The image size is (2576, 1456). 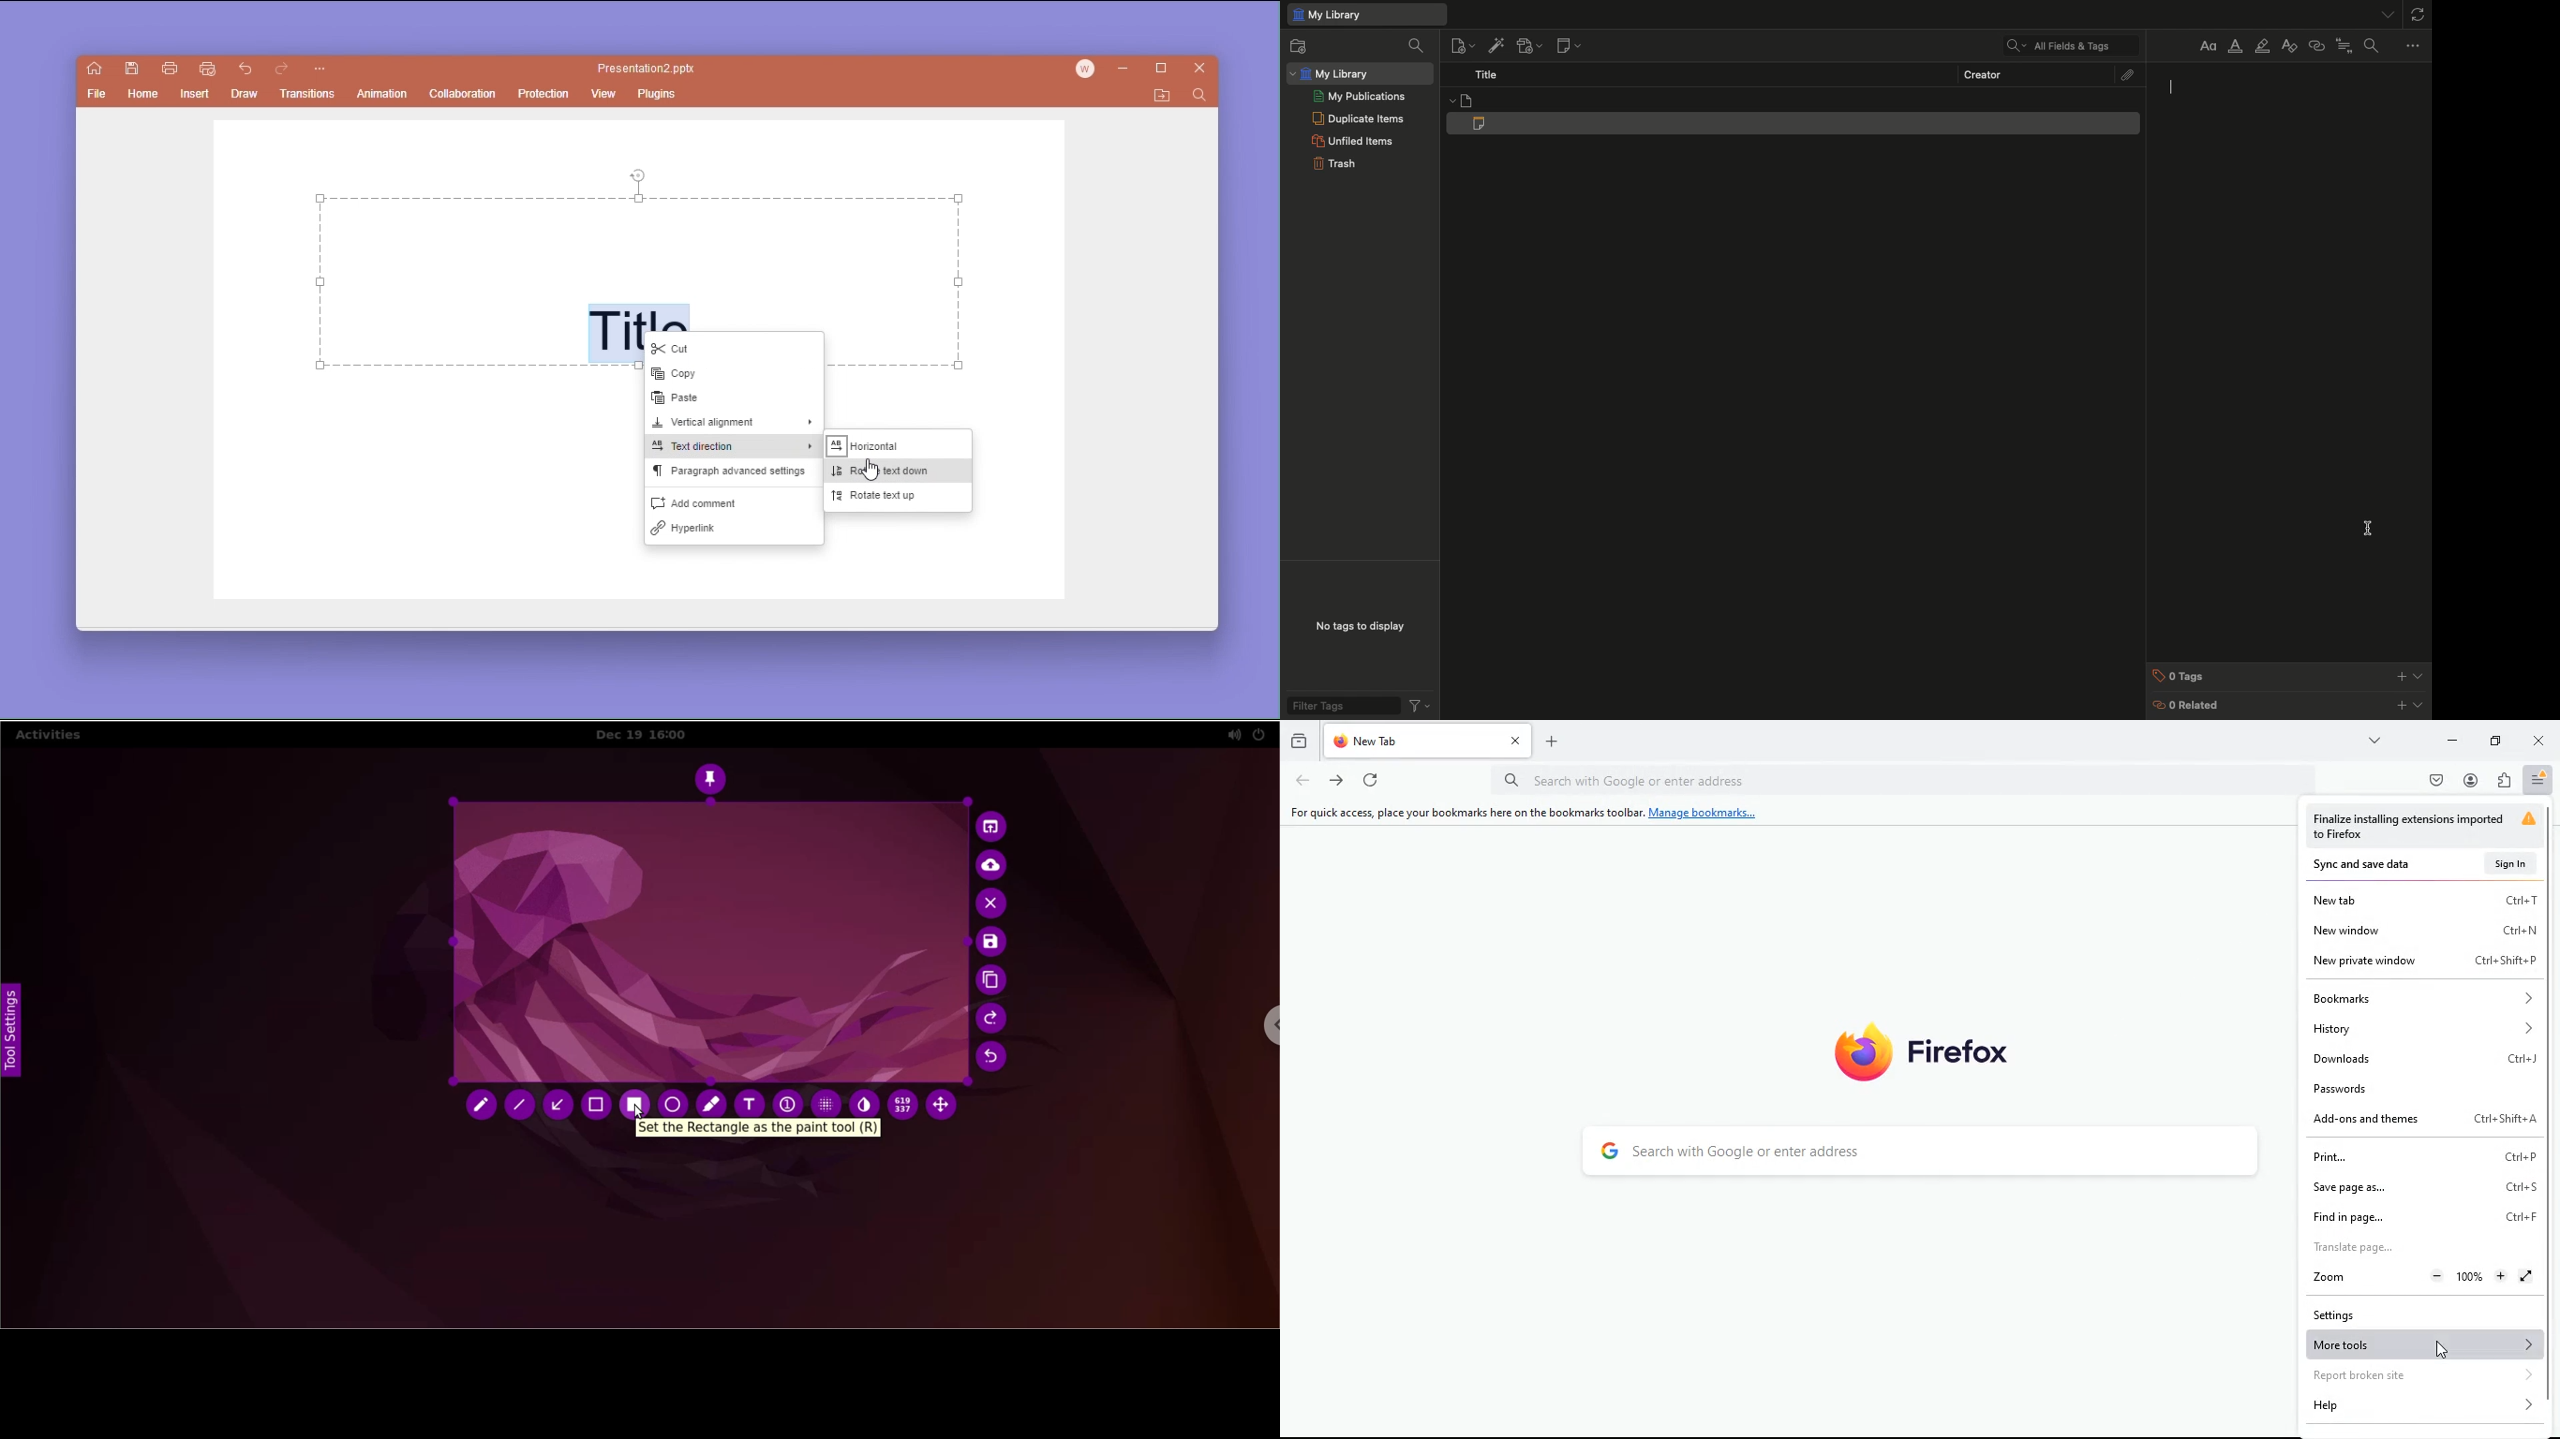 I want to click on find, so click(x=1198, y=96).